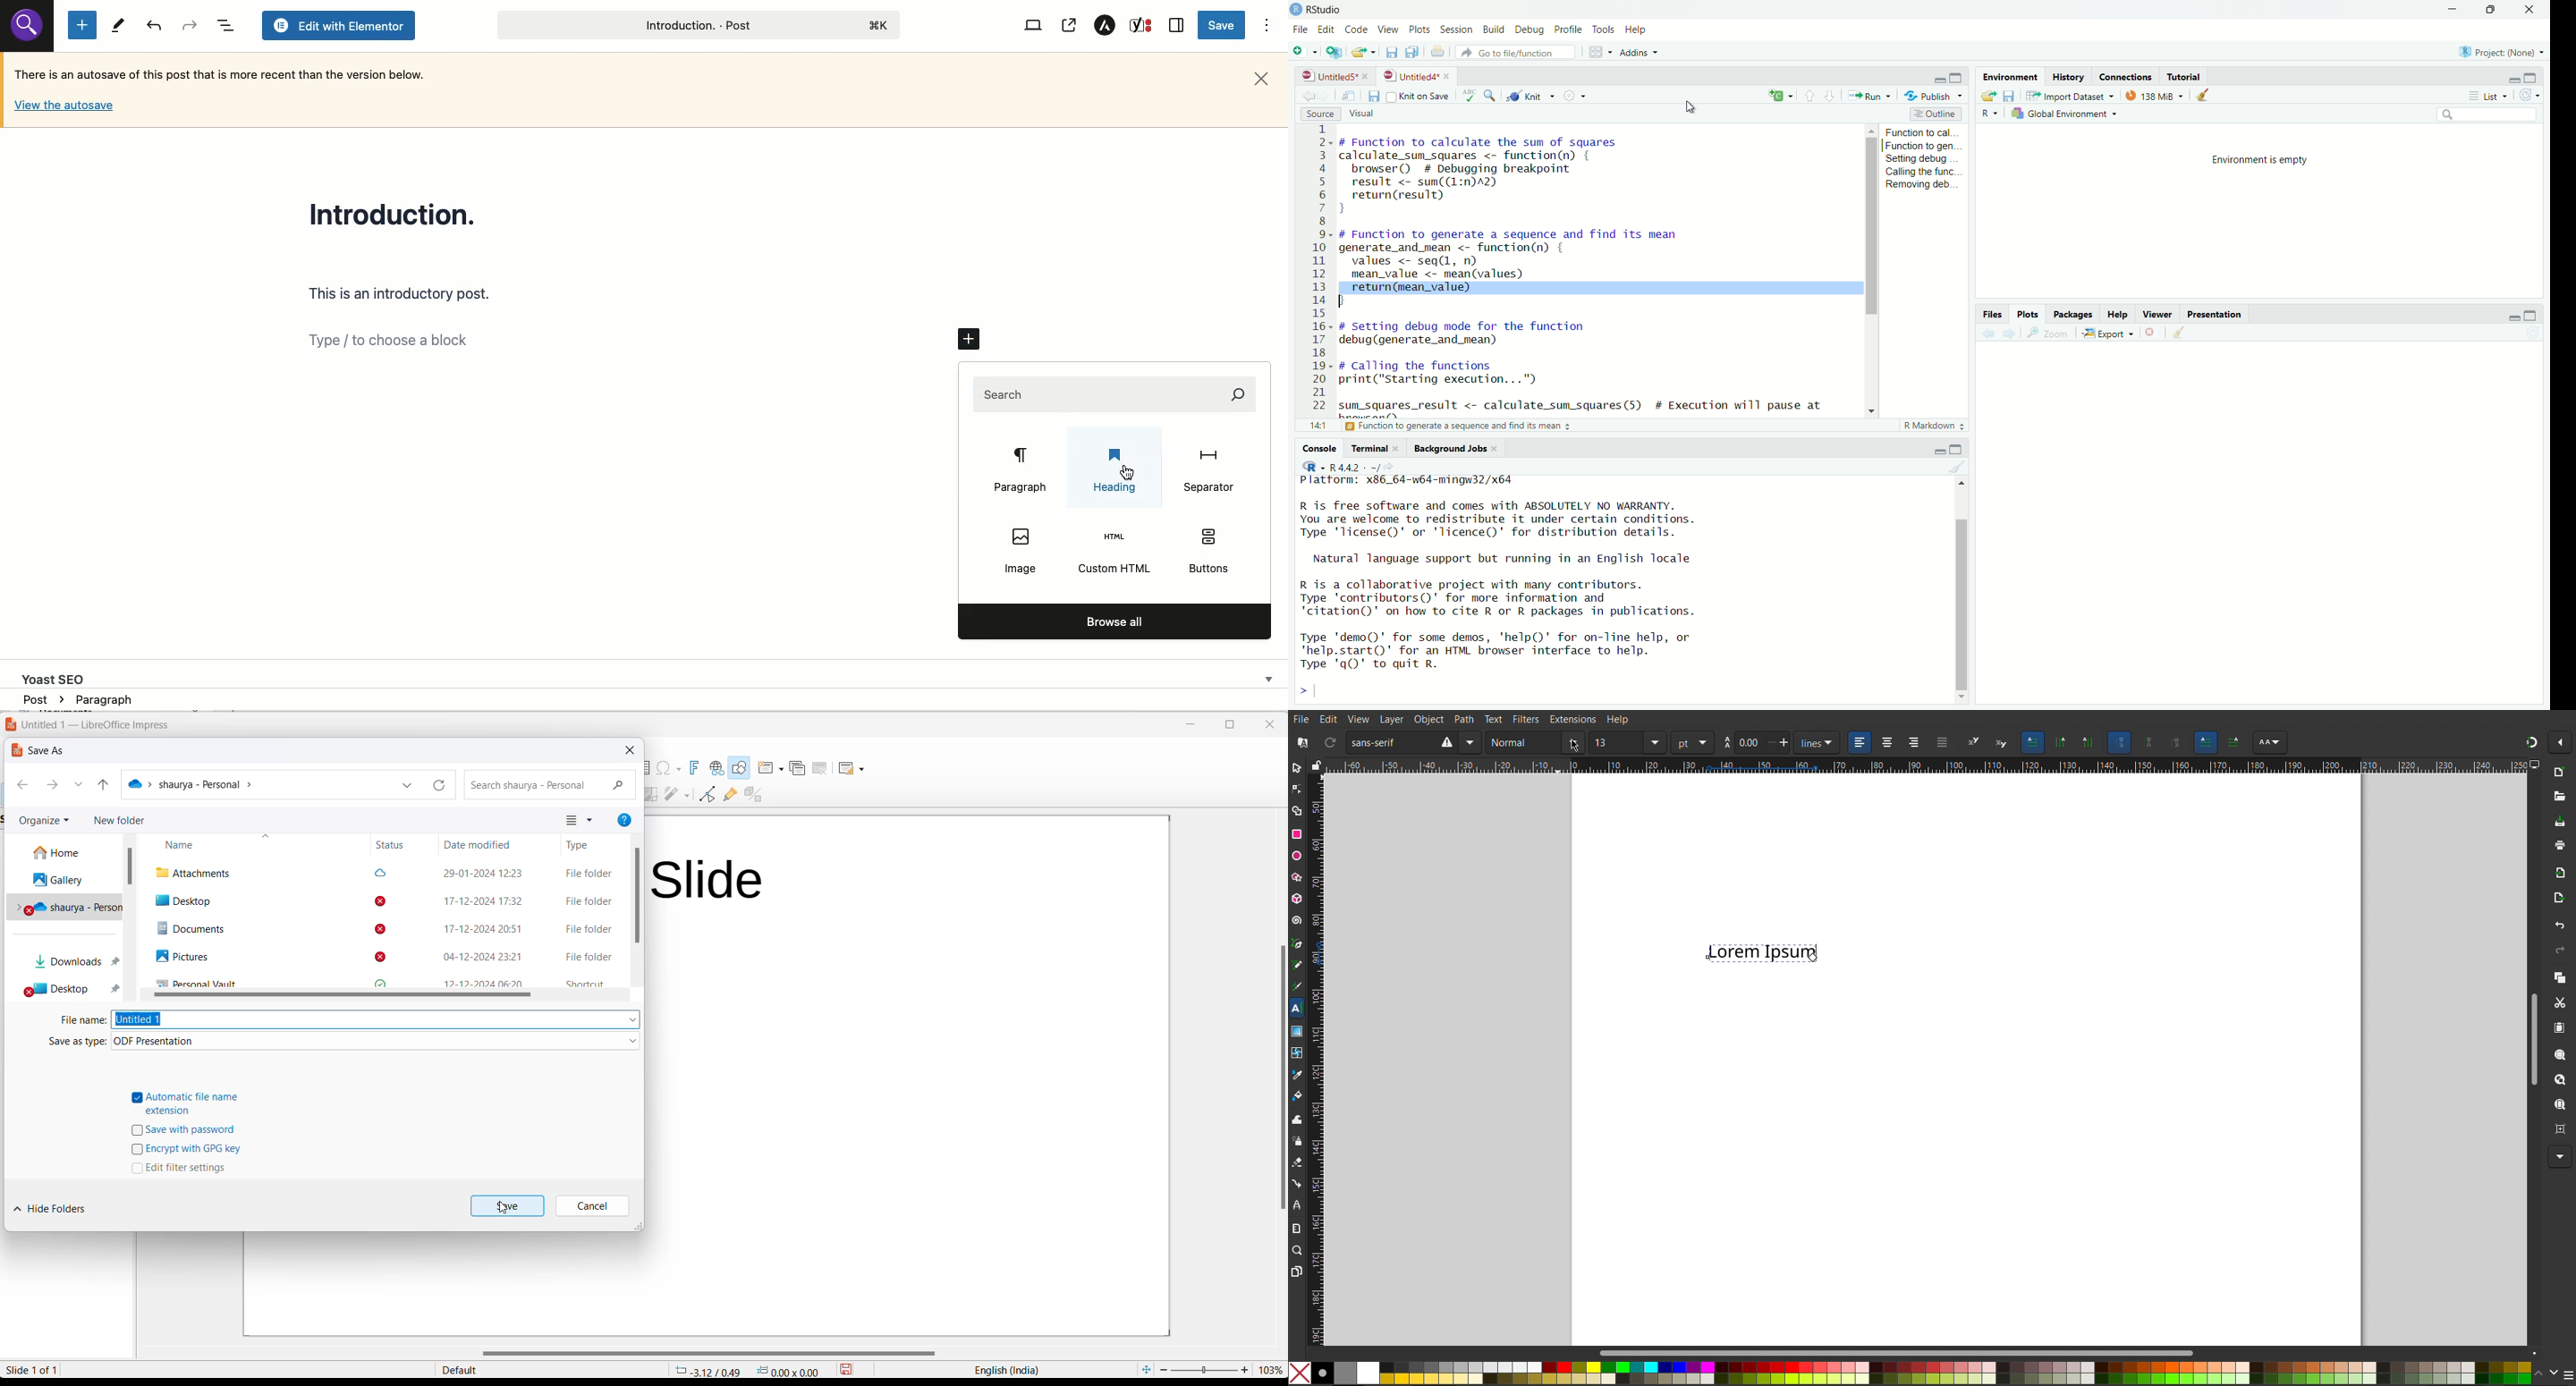  Describe the element at coordinates (2124, 76) in the screenshot. I see `connections` at that location.